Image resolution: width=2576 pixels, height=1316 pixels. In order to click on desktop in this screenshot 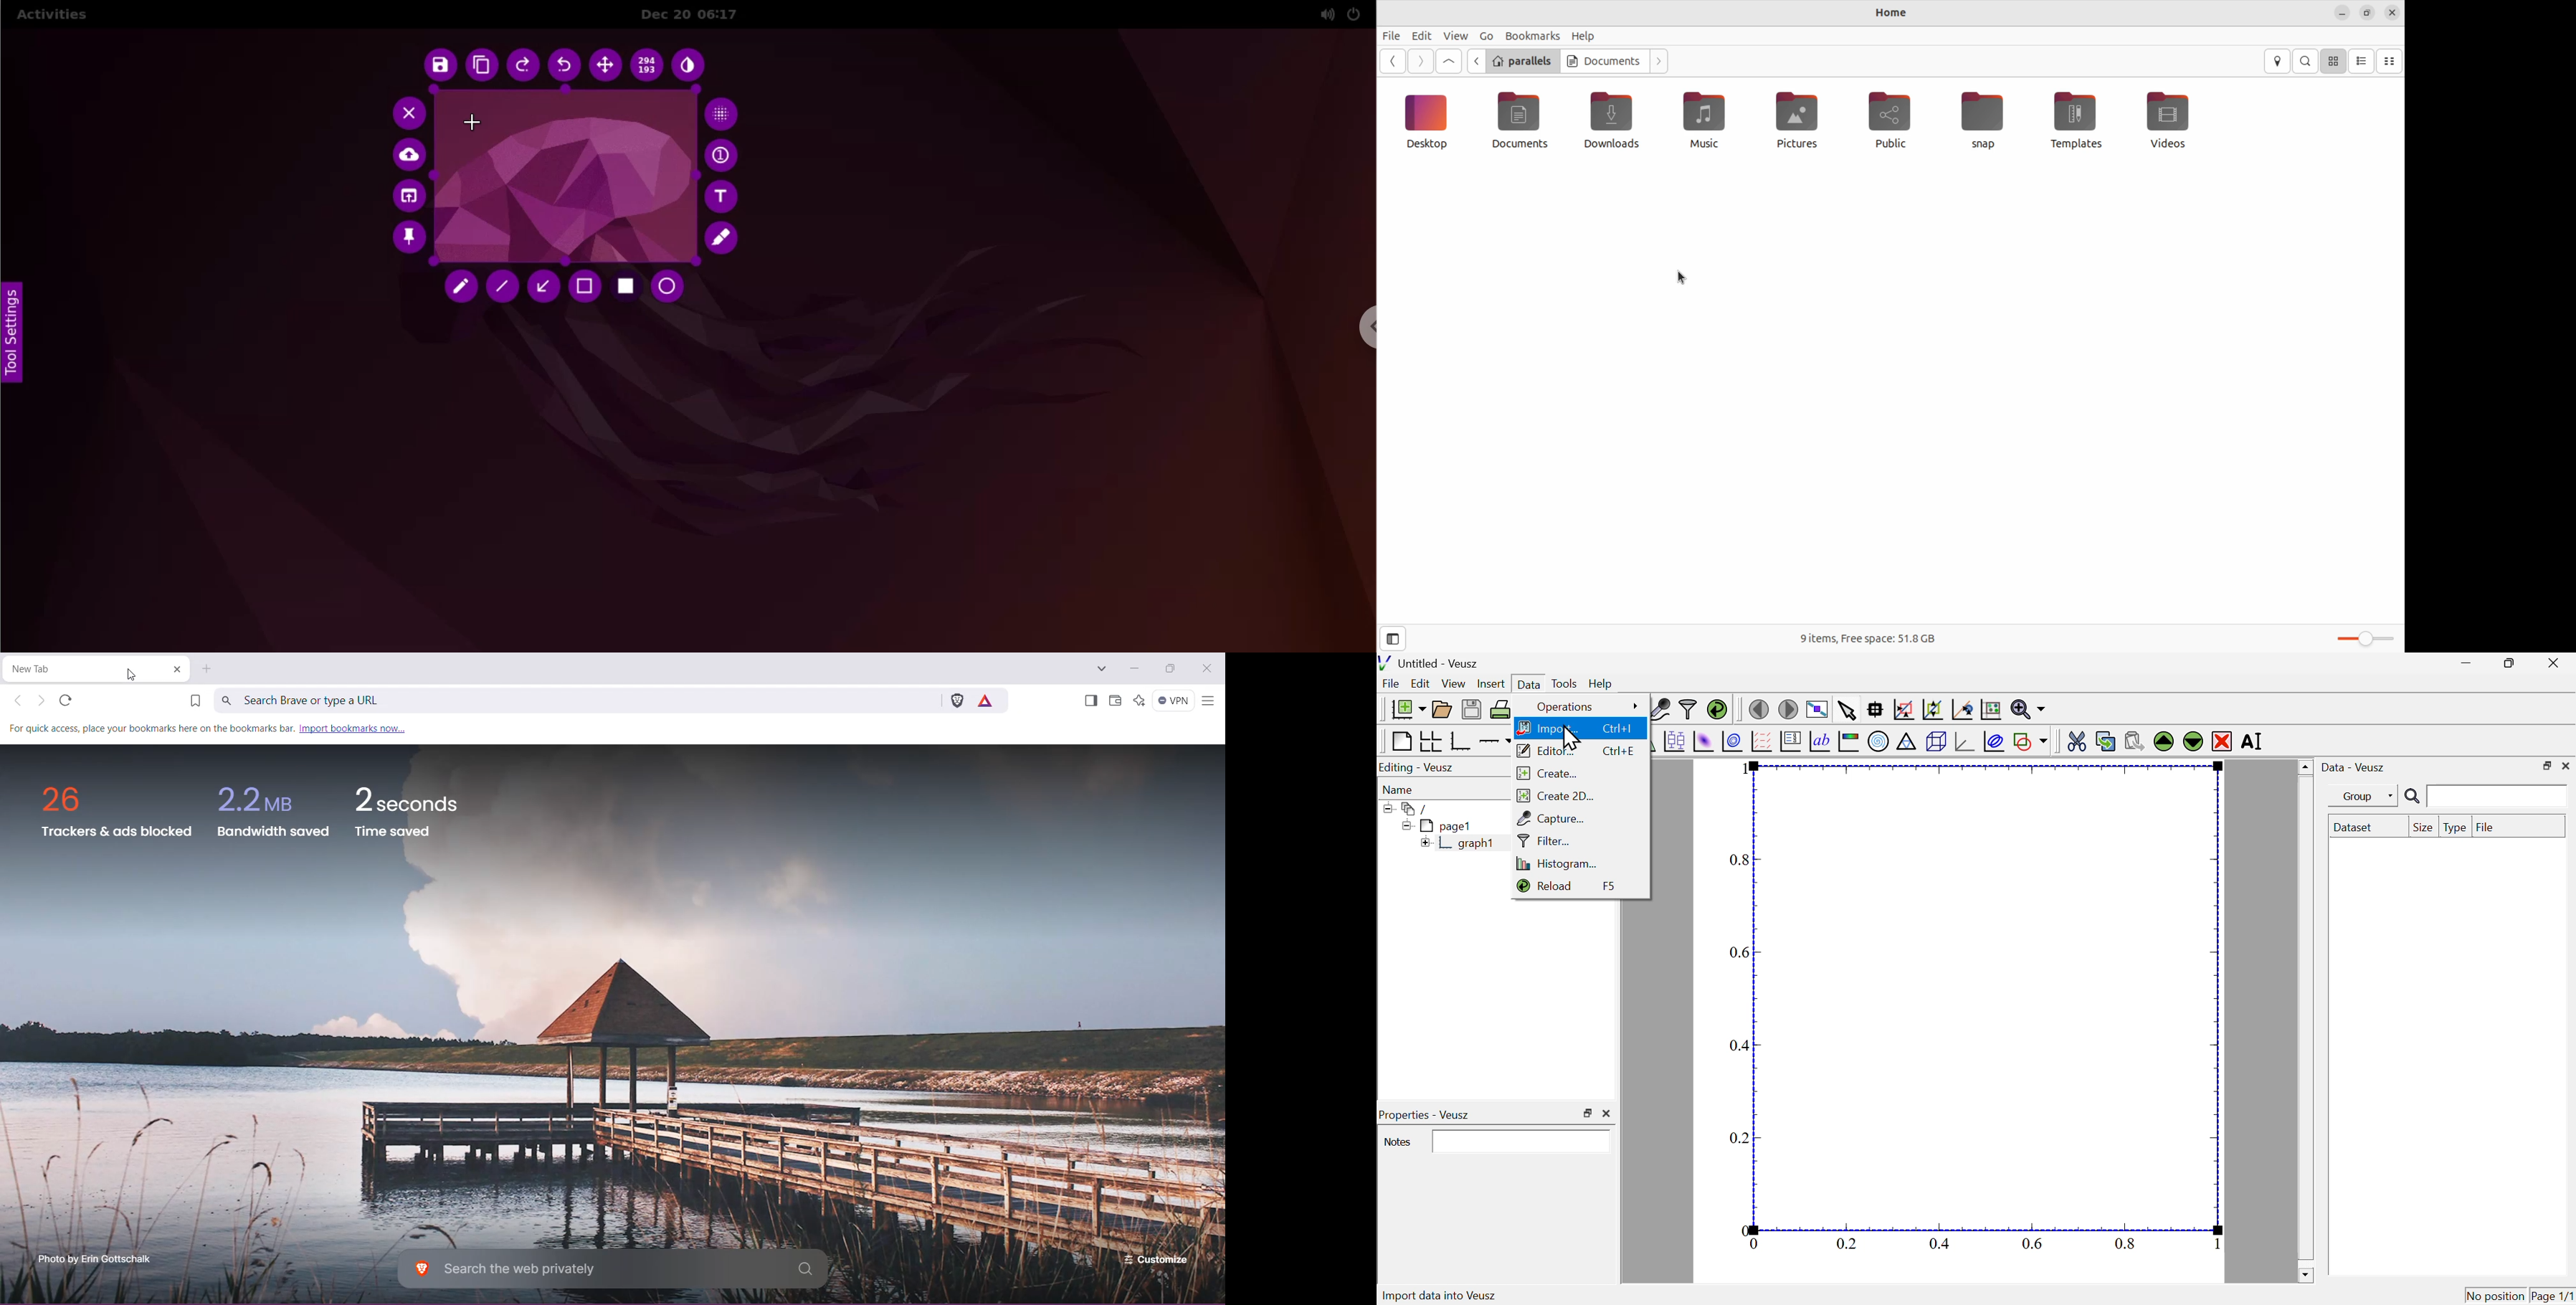, I will do `click(1983, 121)`.